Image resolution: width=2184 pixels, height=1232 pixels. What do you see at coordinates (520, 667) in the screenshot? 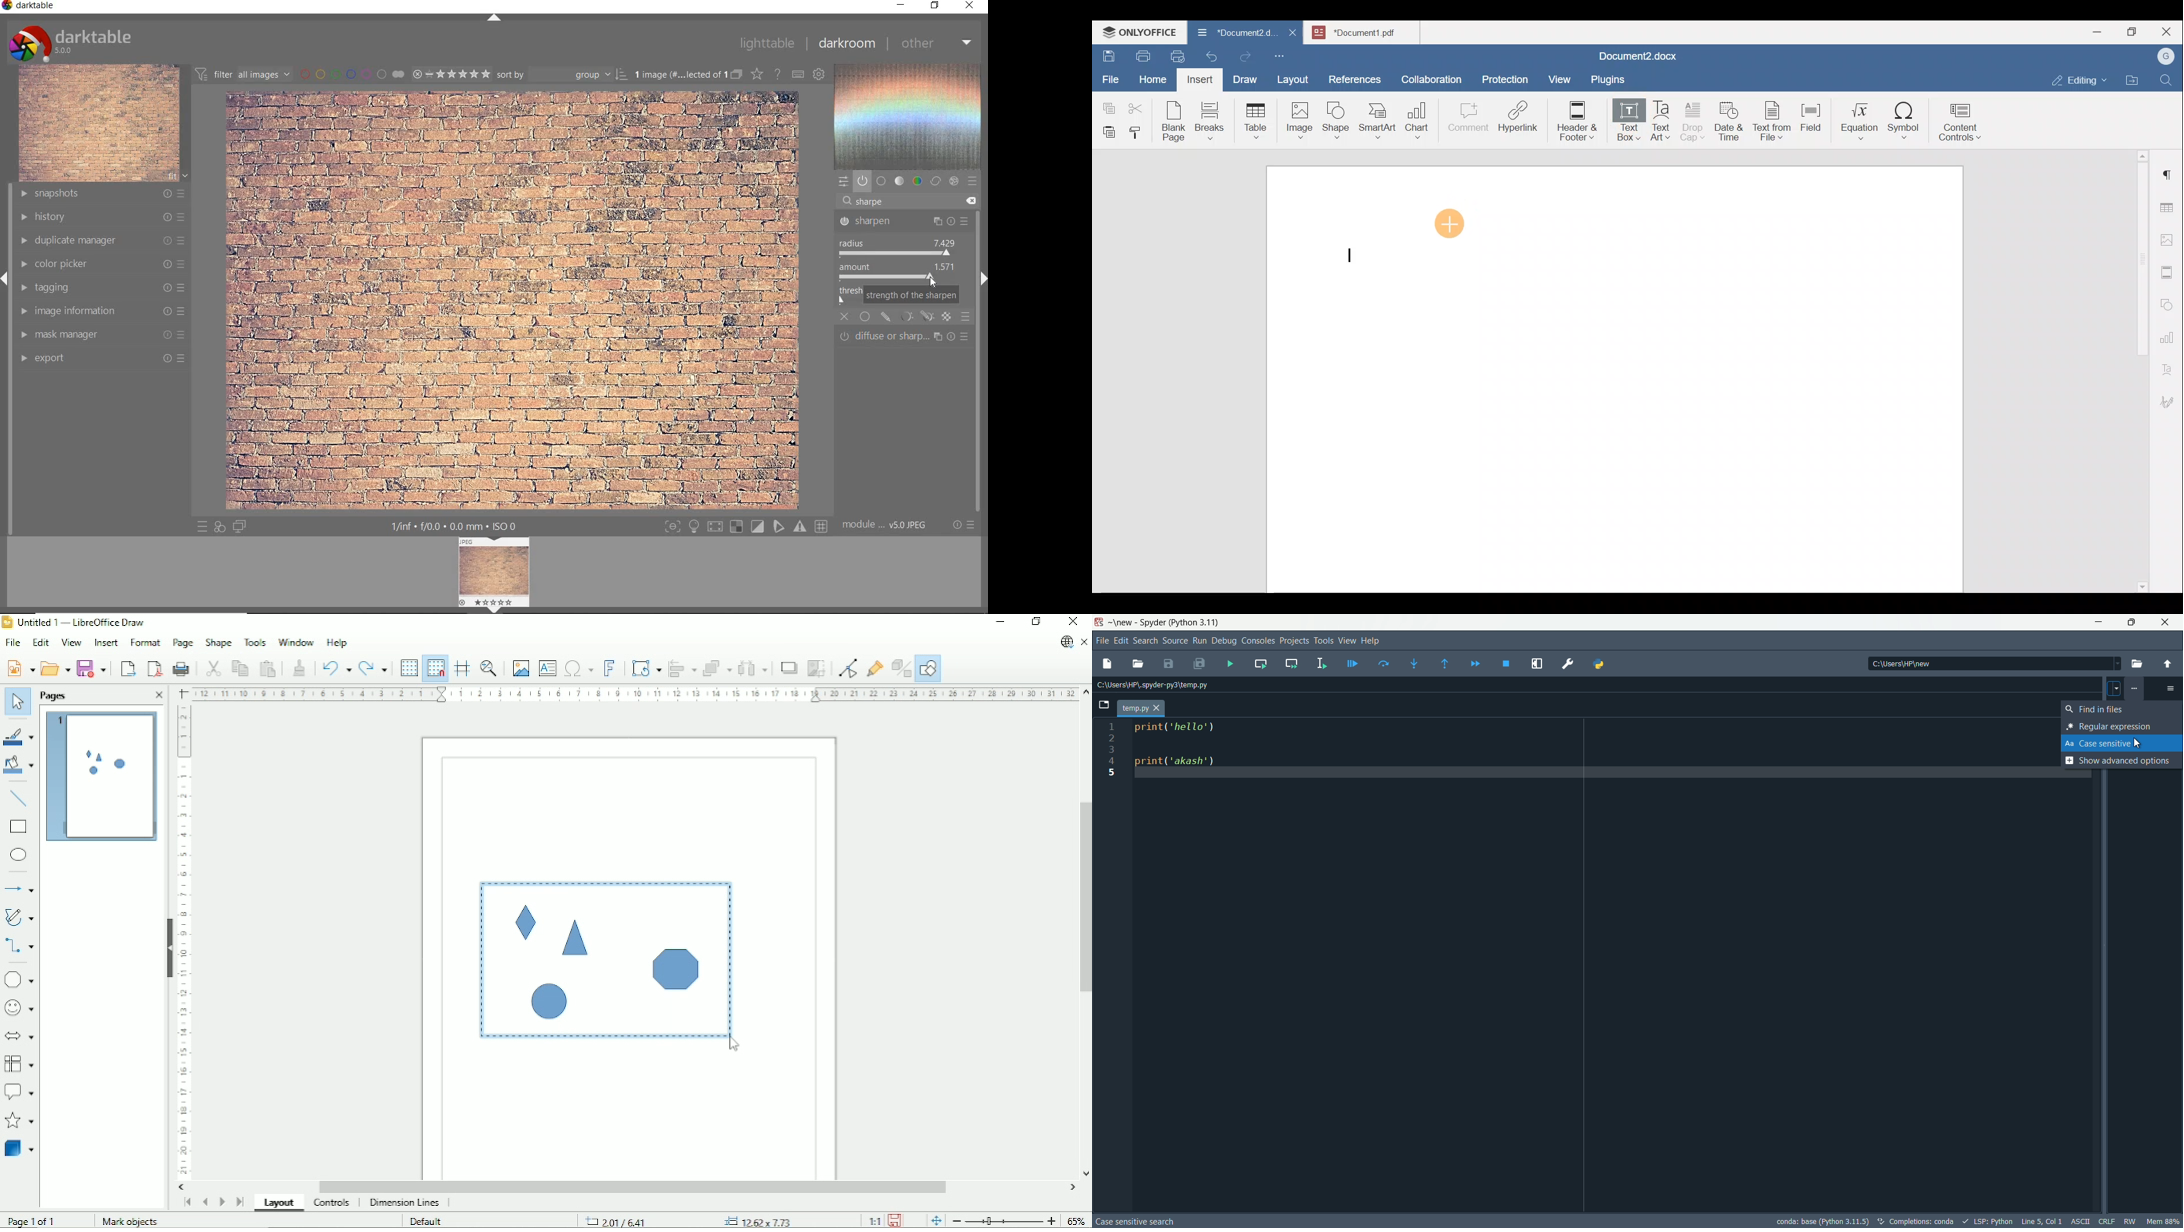
I see `Insert image` at bounding box center [520, 667].